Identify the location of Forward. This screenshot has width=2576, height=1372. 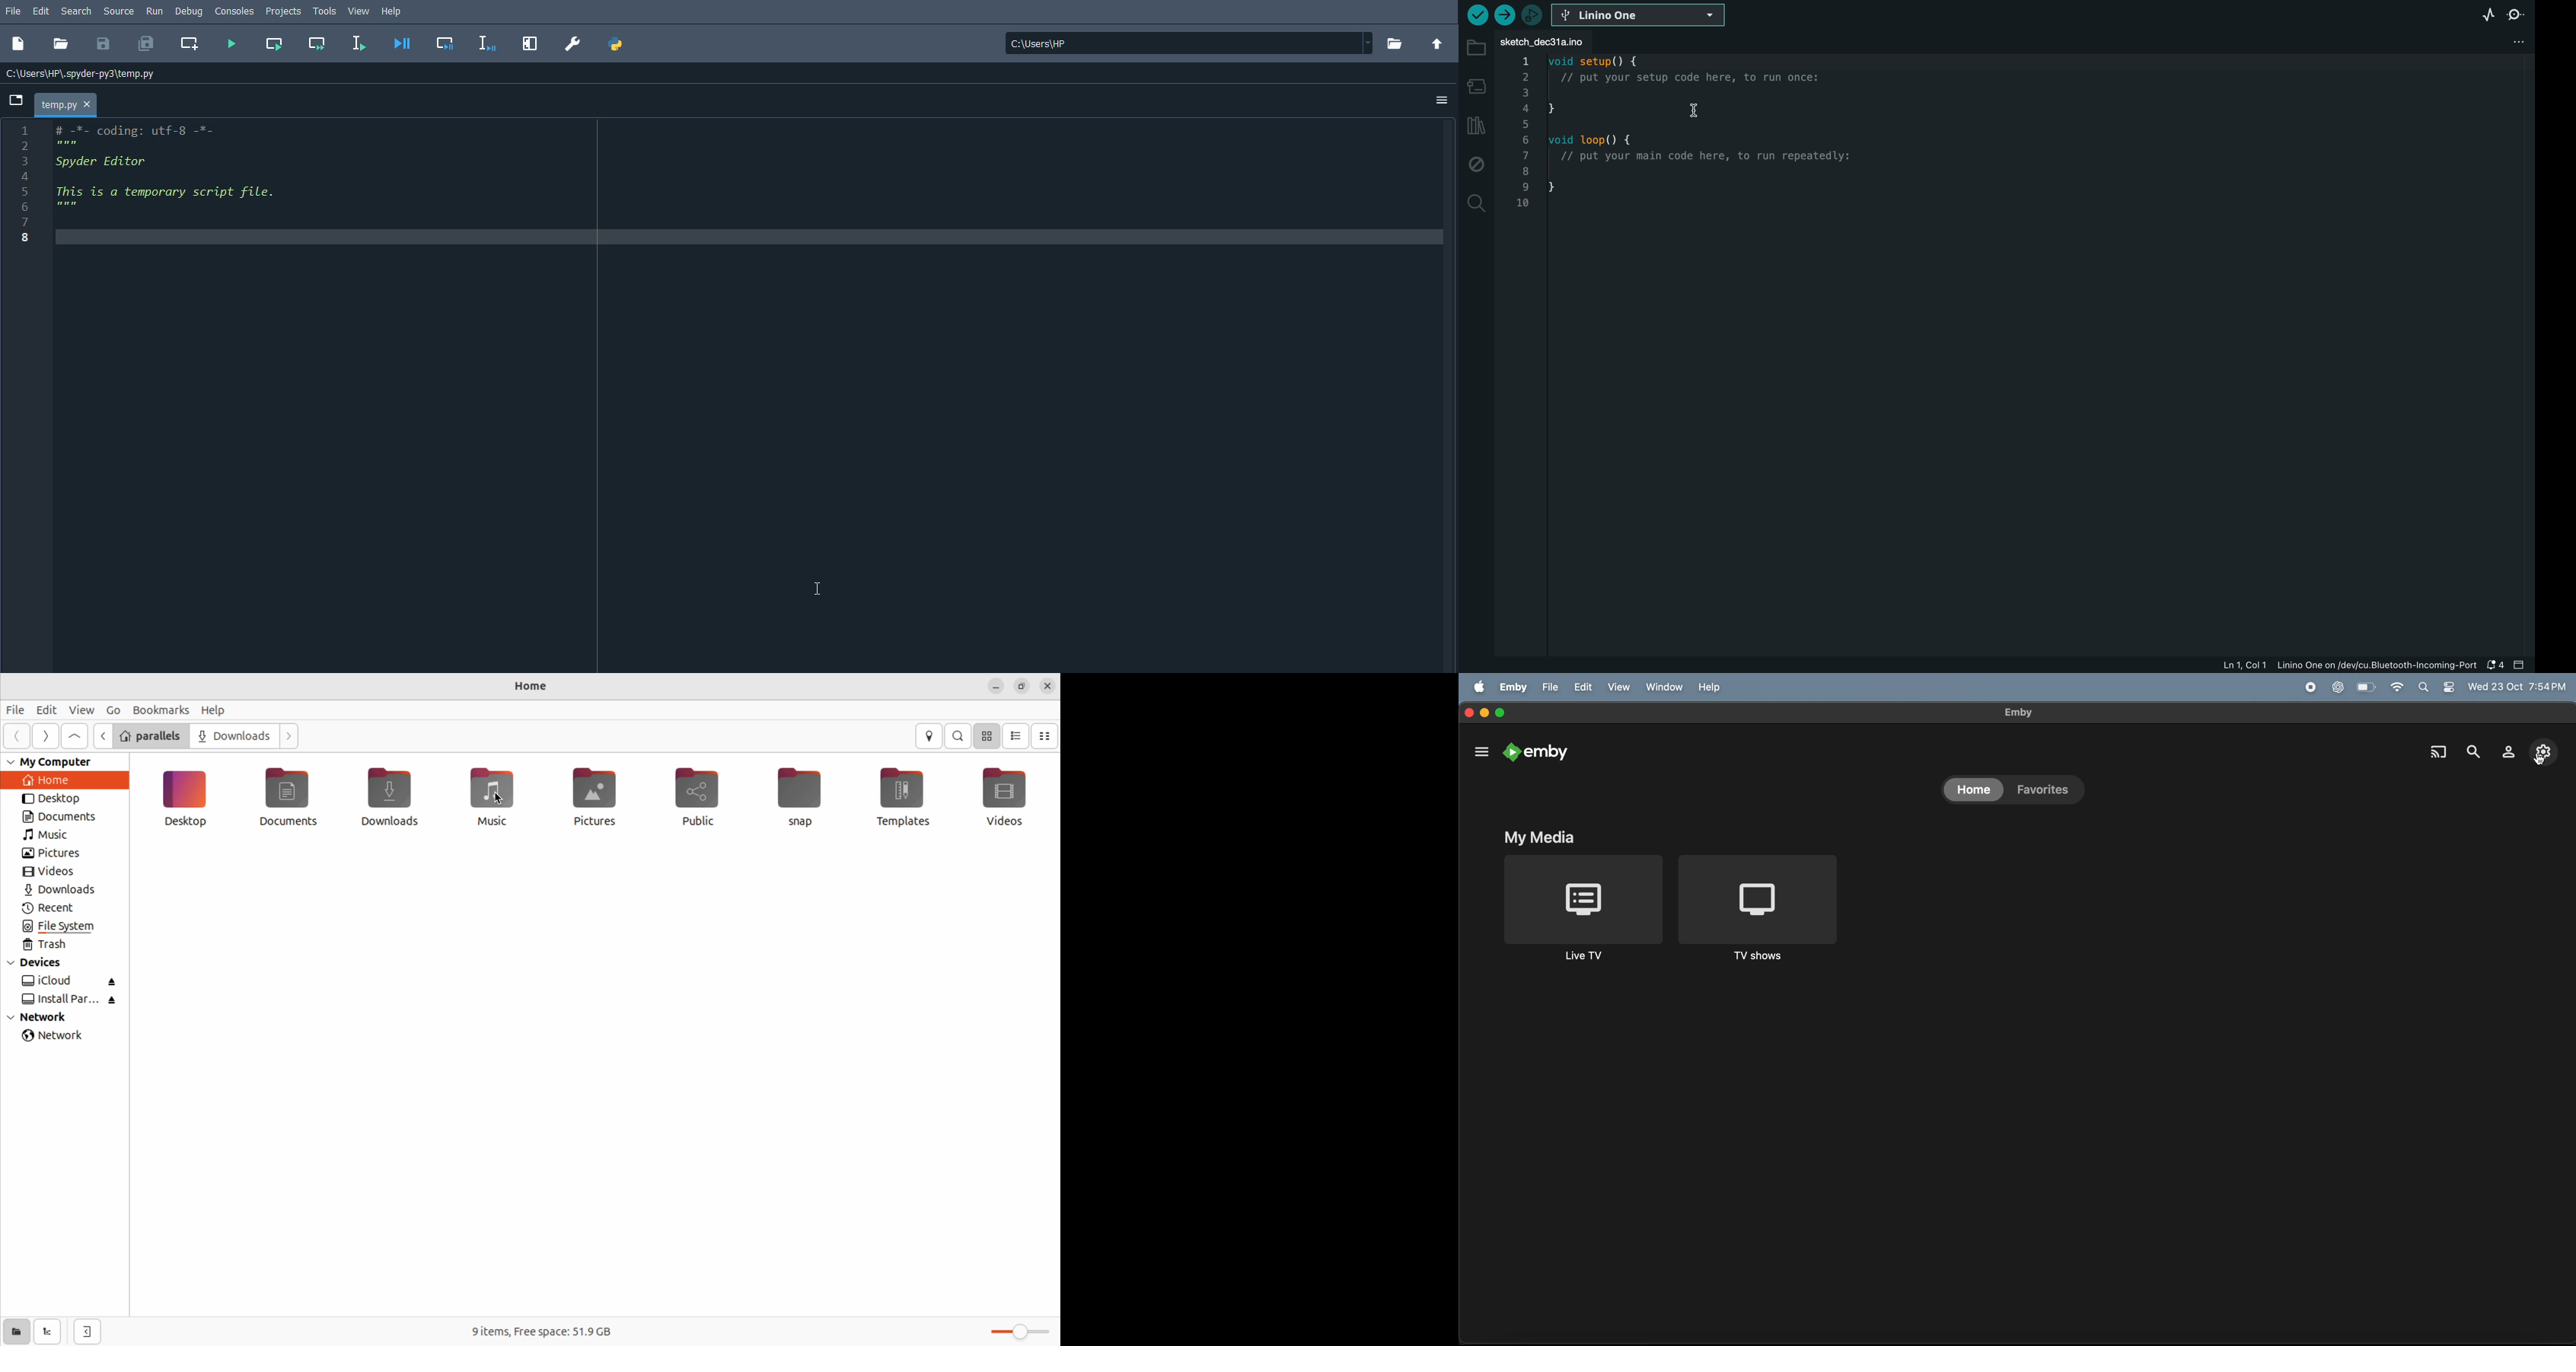
(291, 738).